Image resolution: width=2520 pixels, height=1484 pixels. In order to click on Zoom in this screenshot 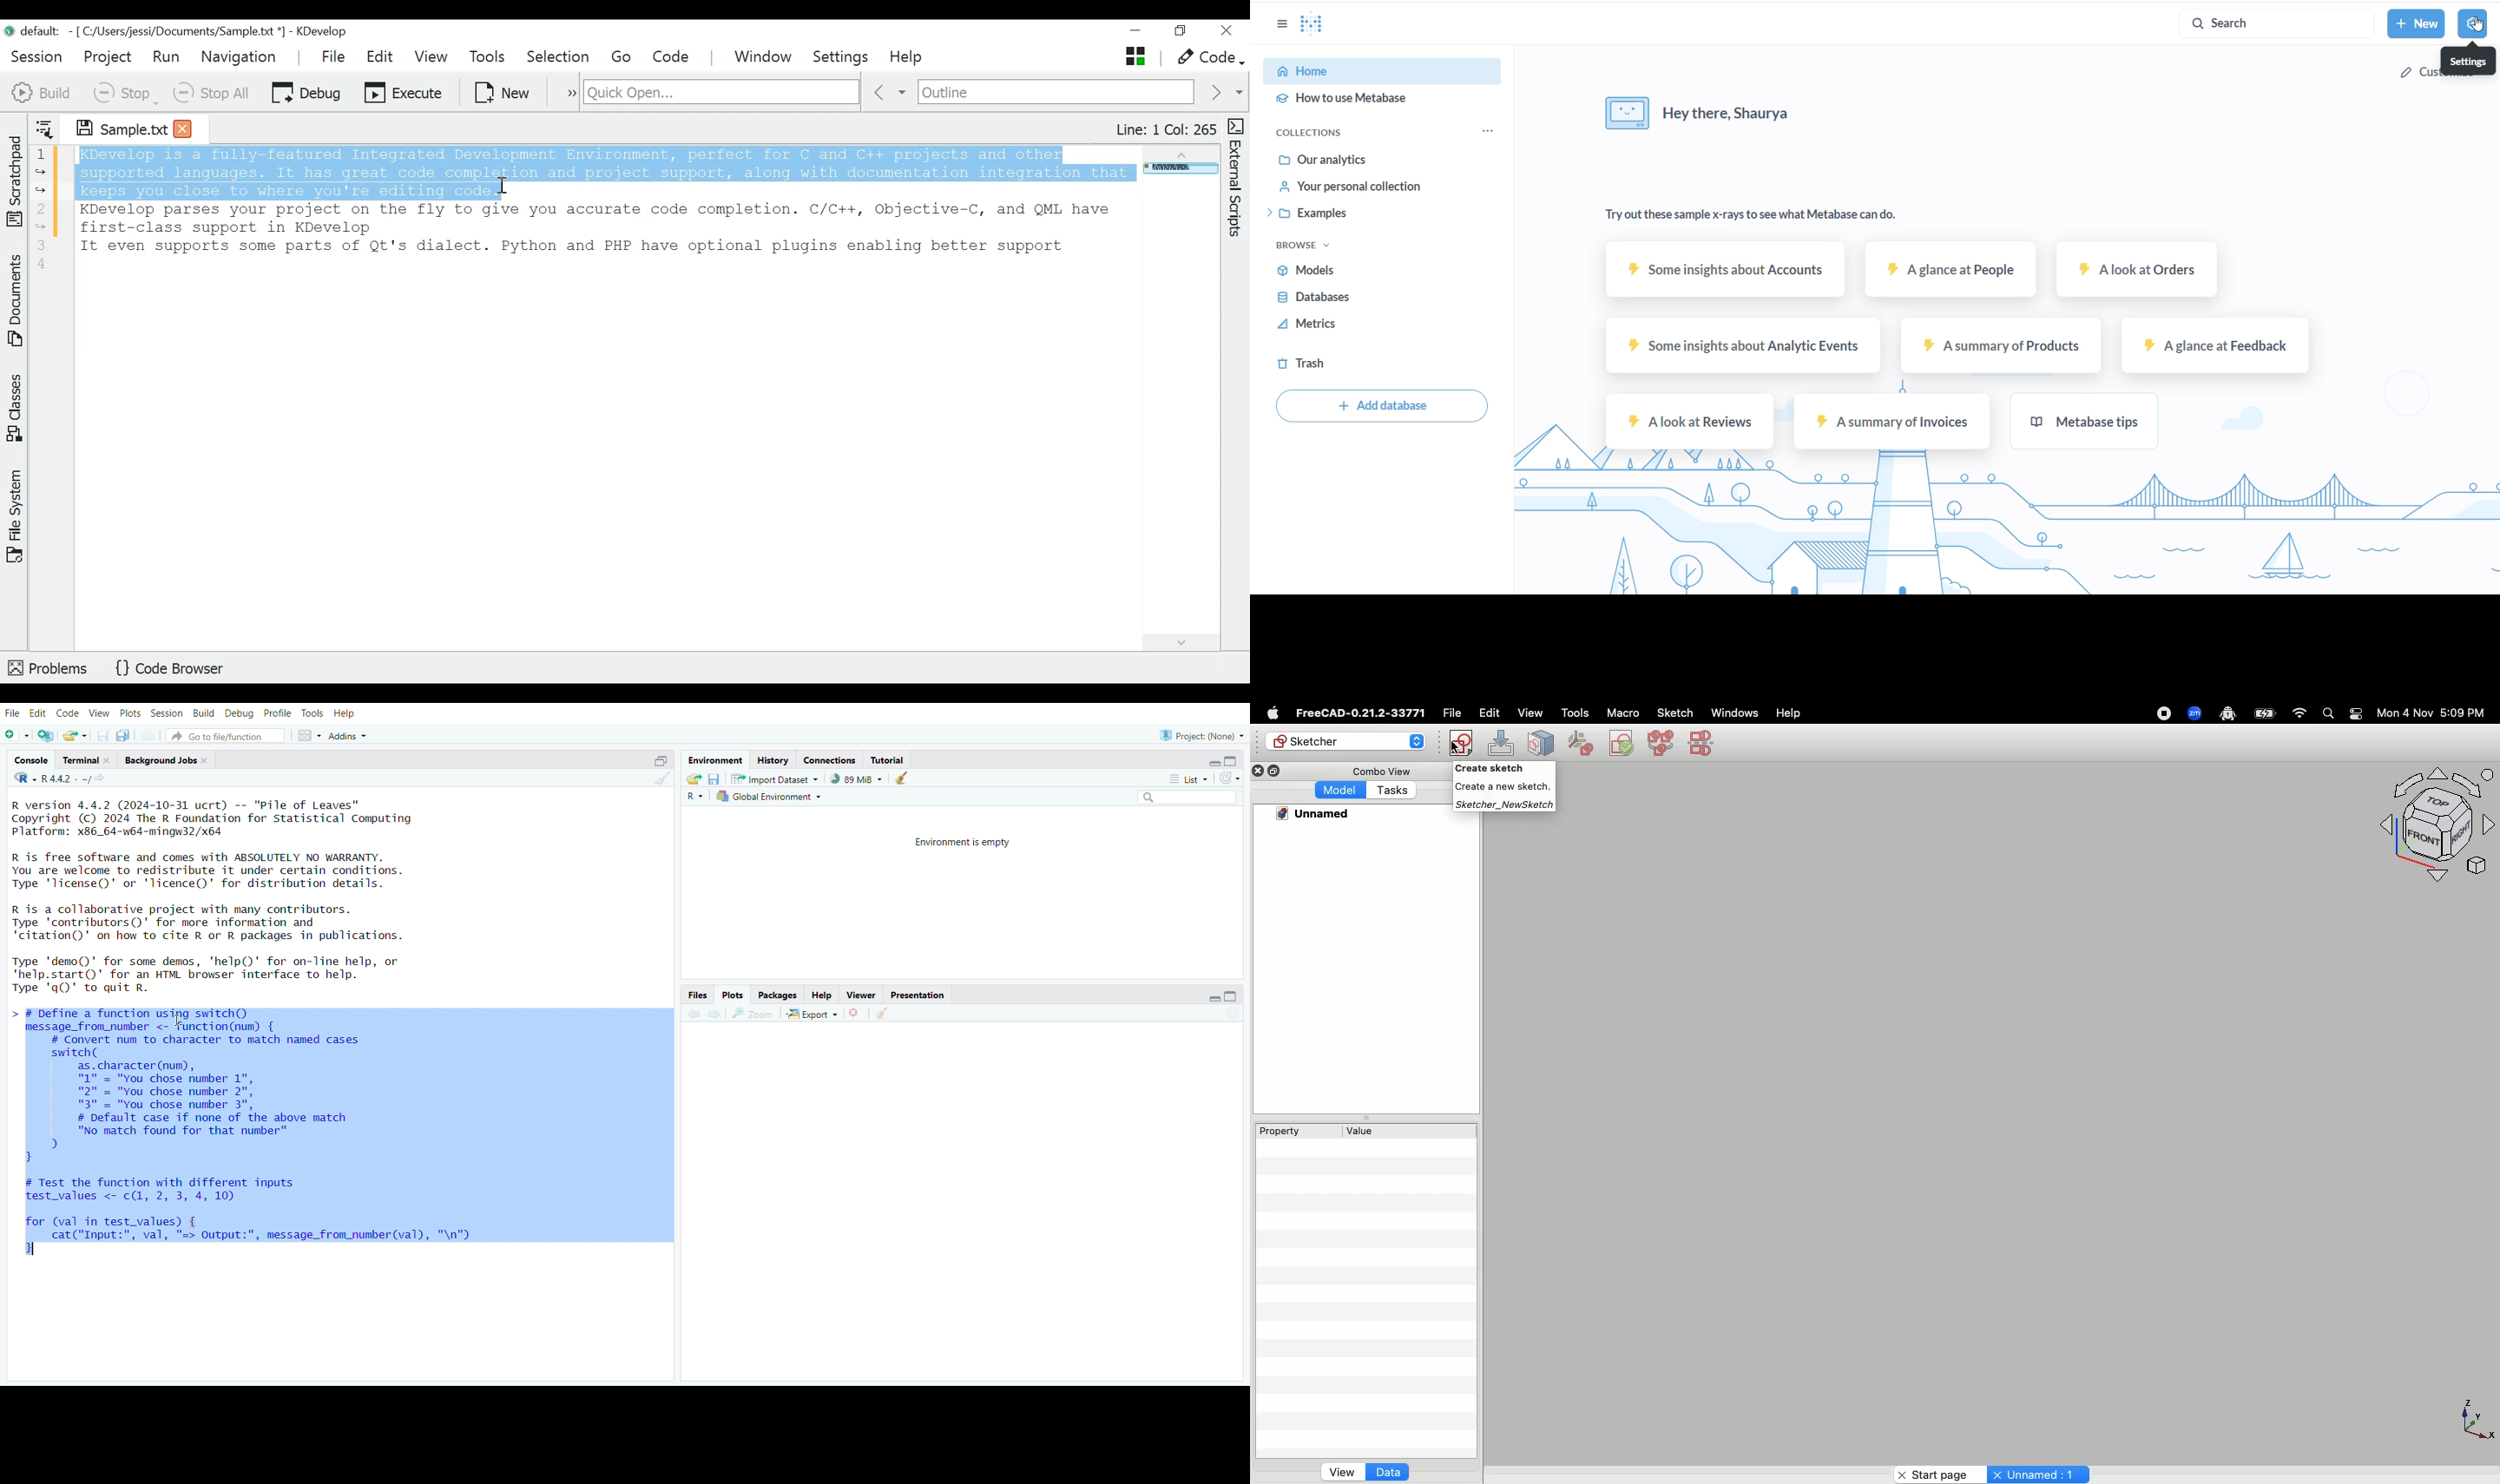, I will do `click(2195, 713)`.